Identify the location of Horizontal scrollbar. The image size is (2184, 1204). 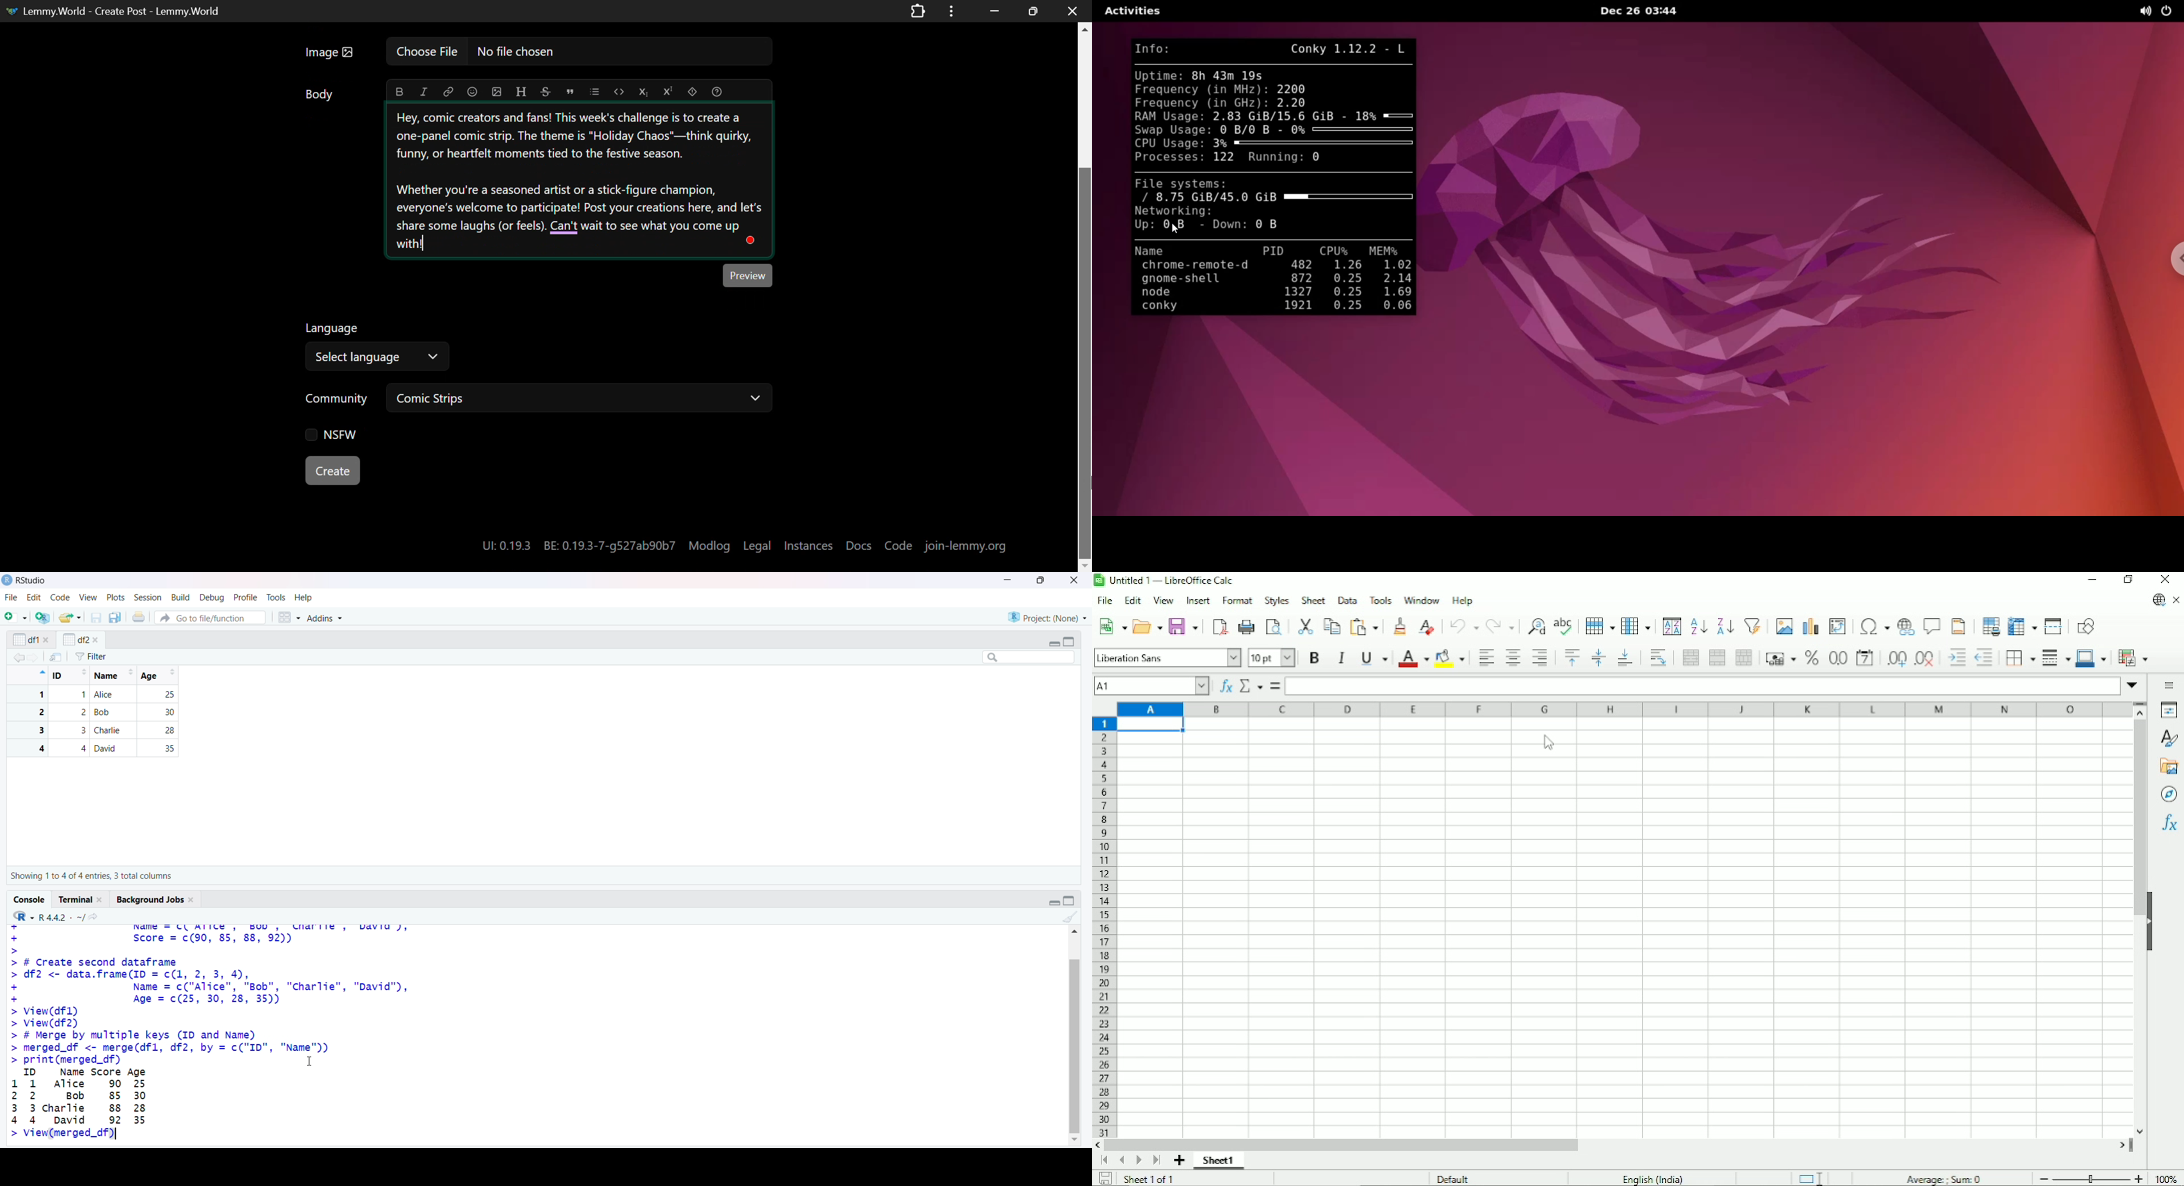
(1343, 1145).